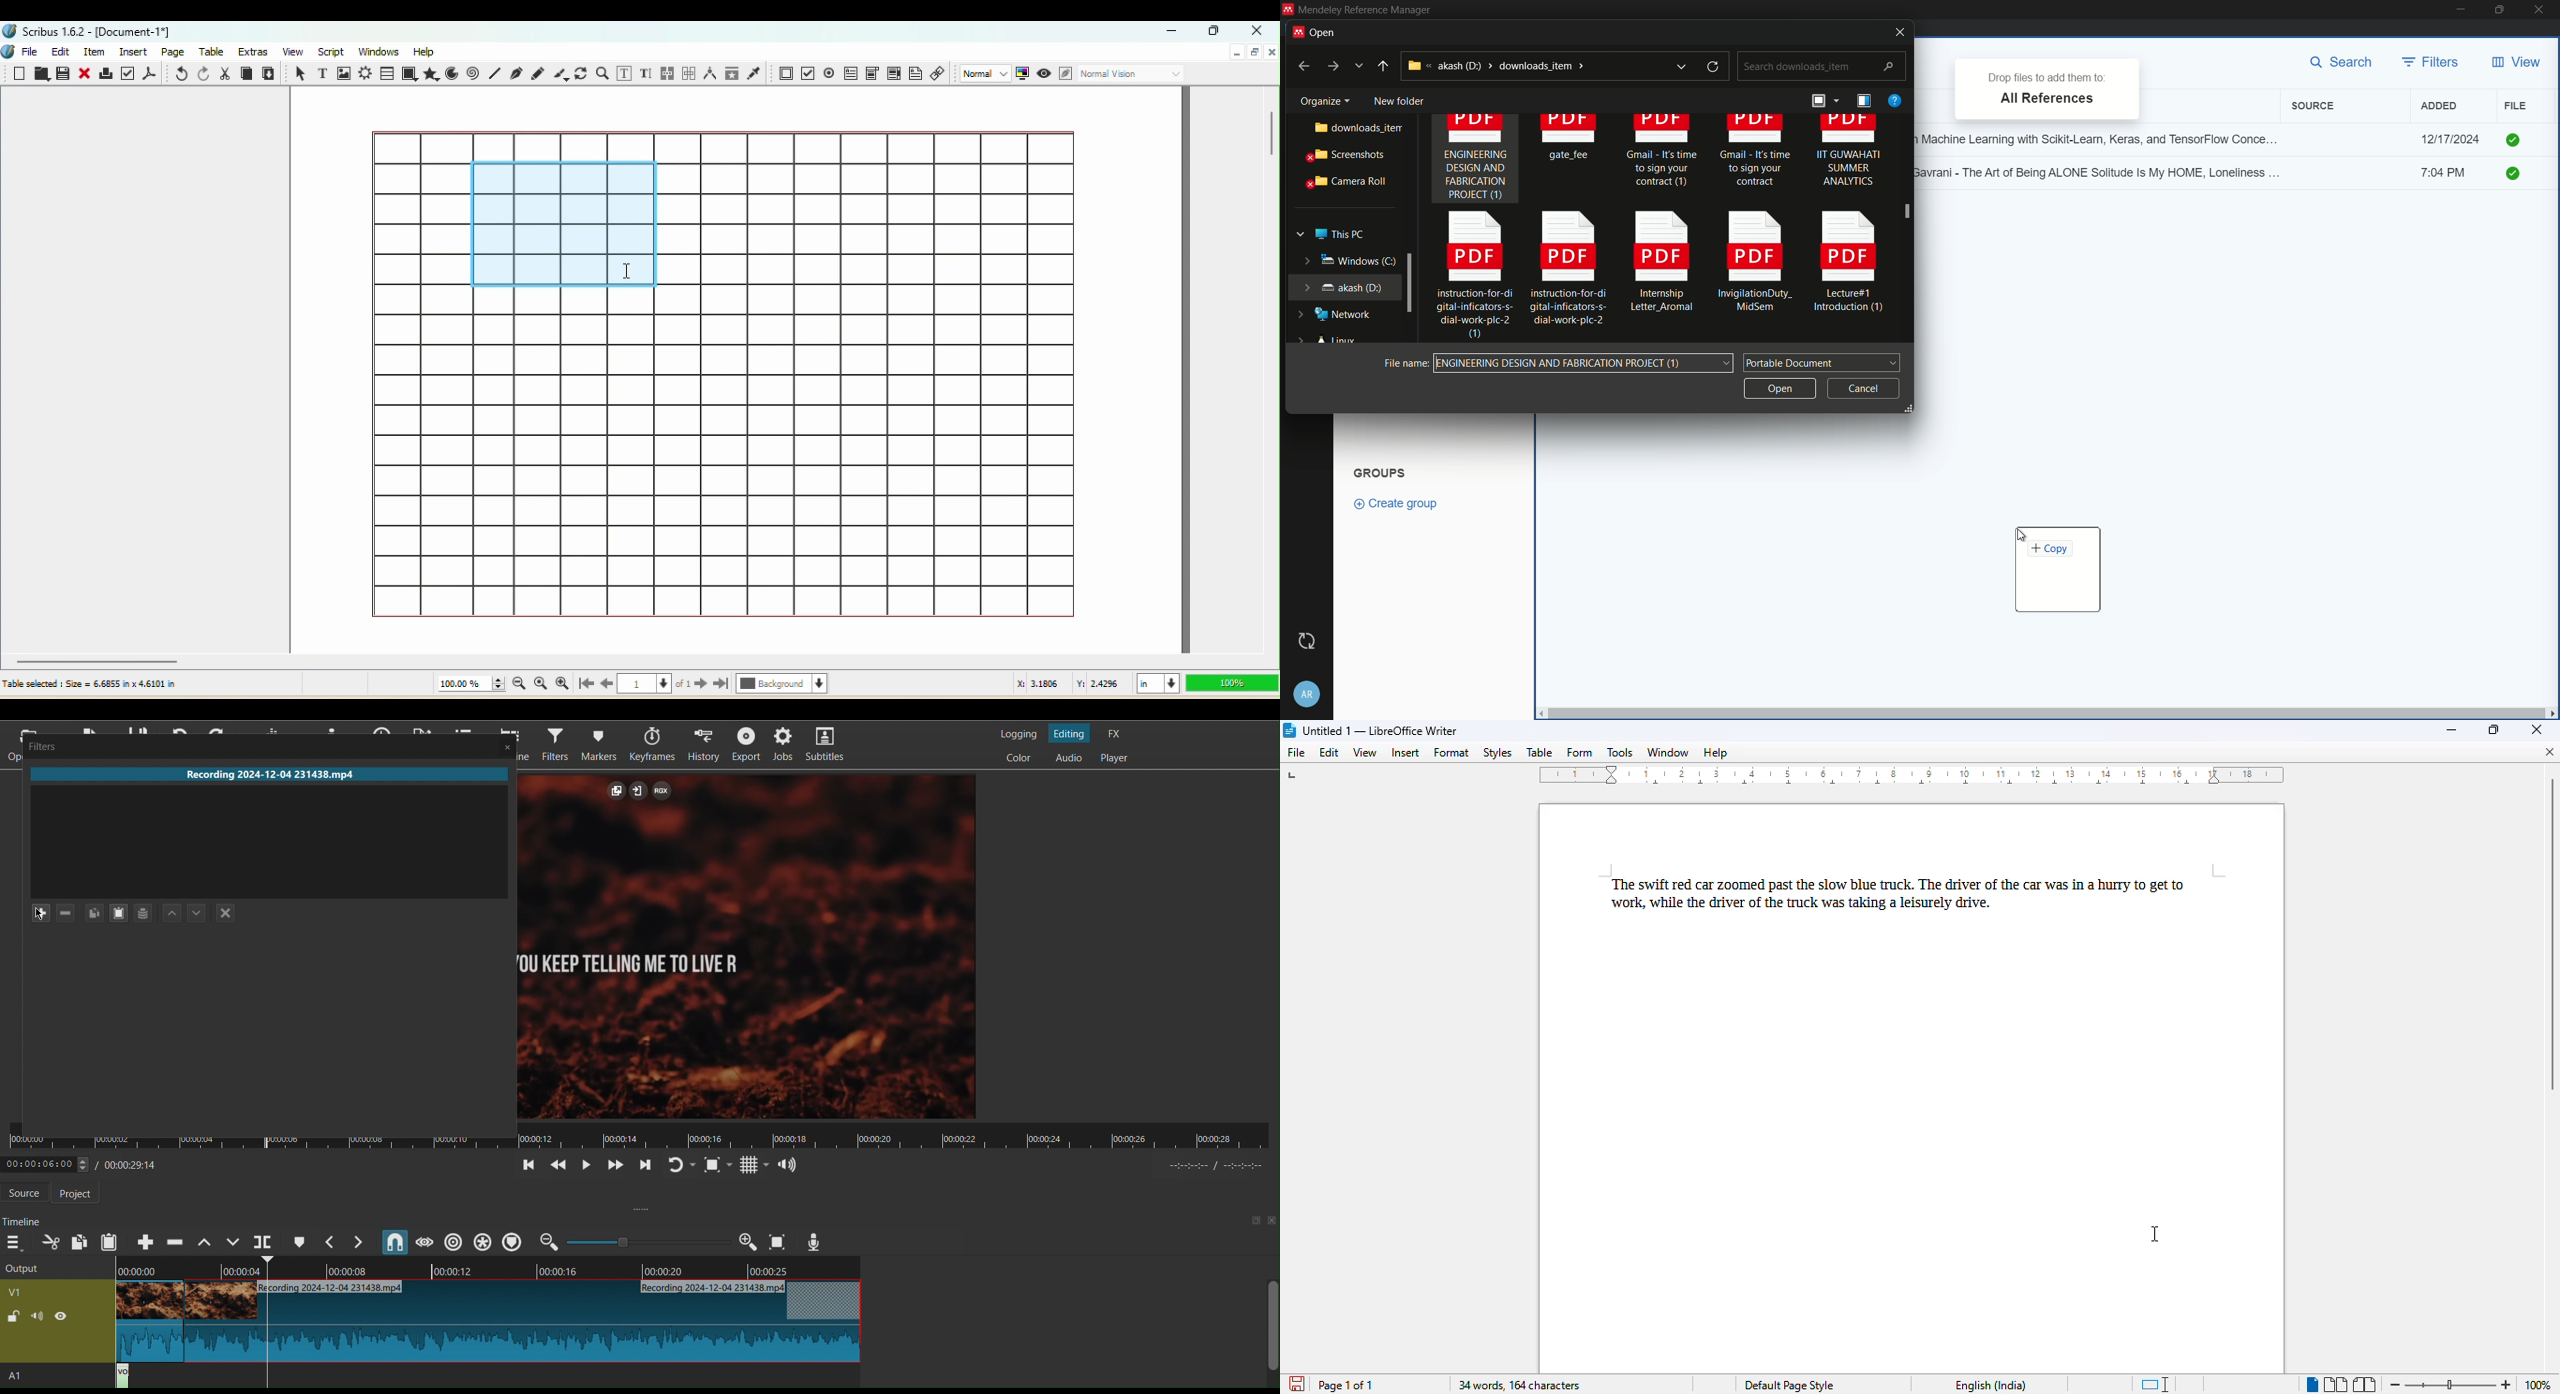  What do you see at coordinates (1339, 231) in the screenshot?
I see `this pc` at bounding box center [1339, 231].